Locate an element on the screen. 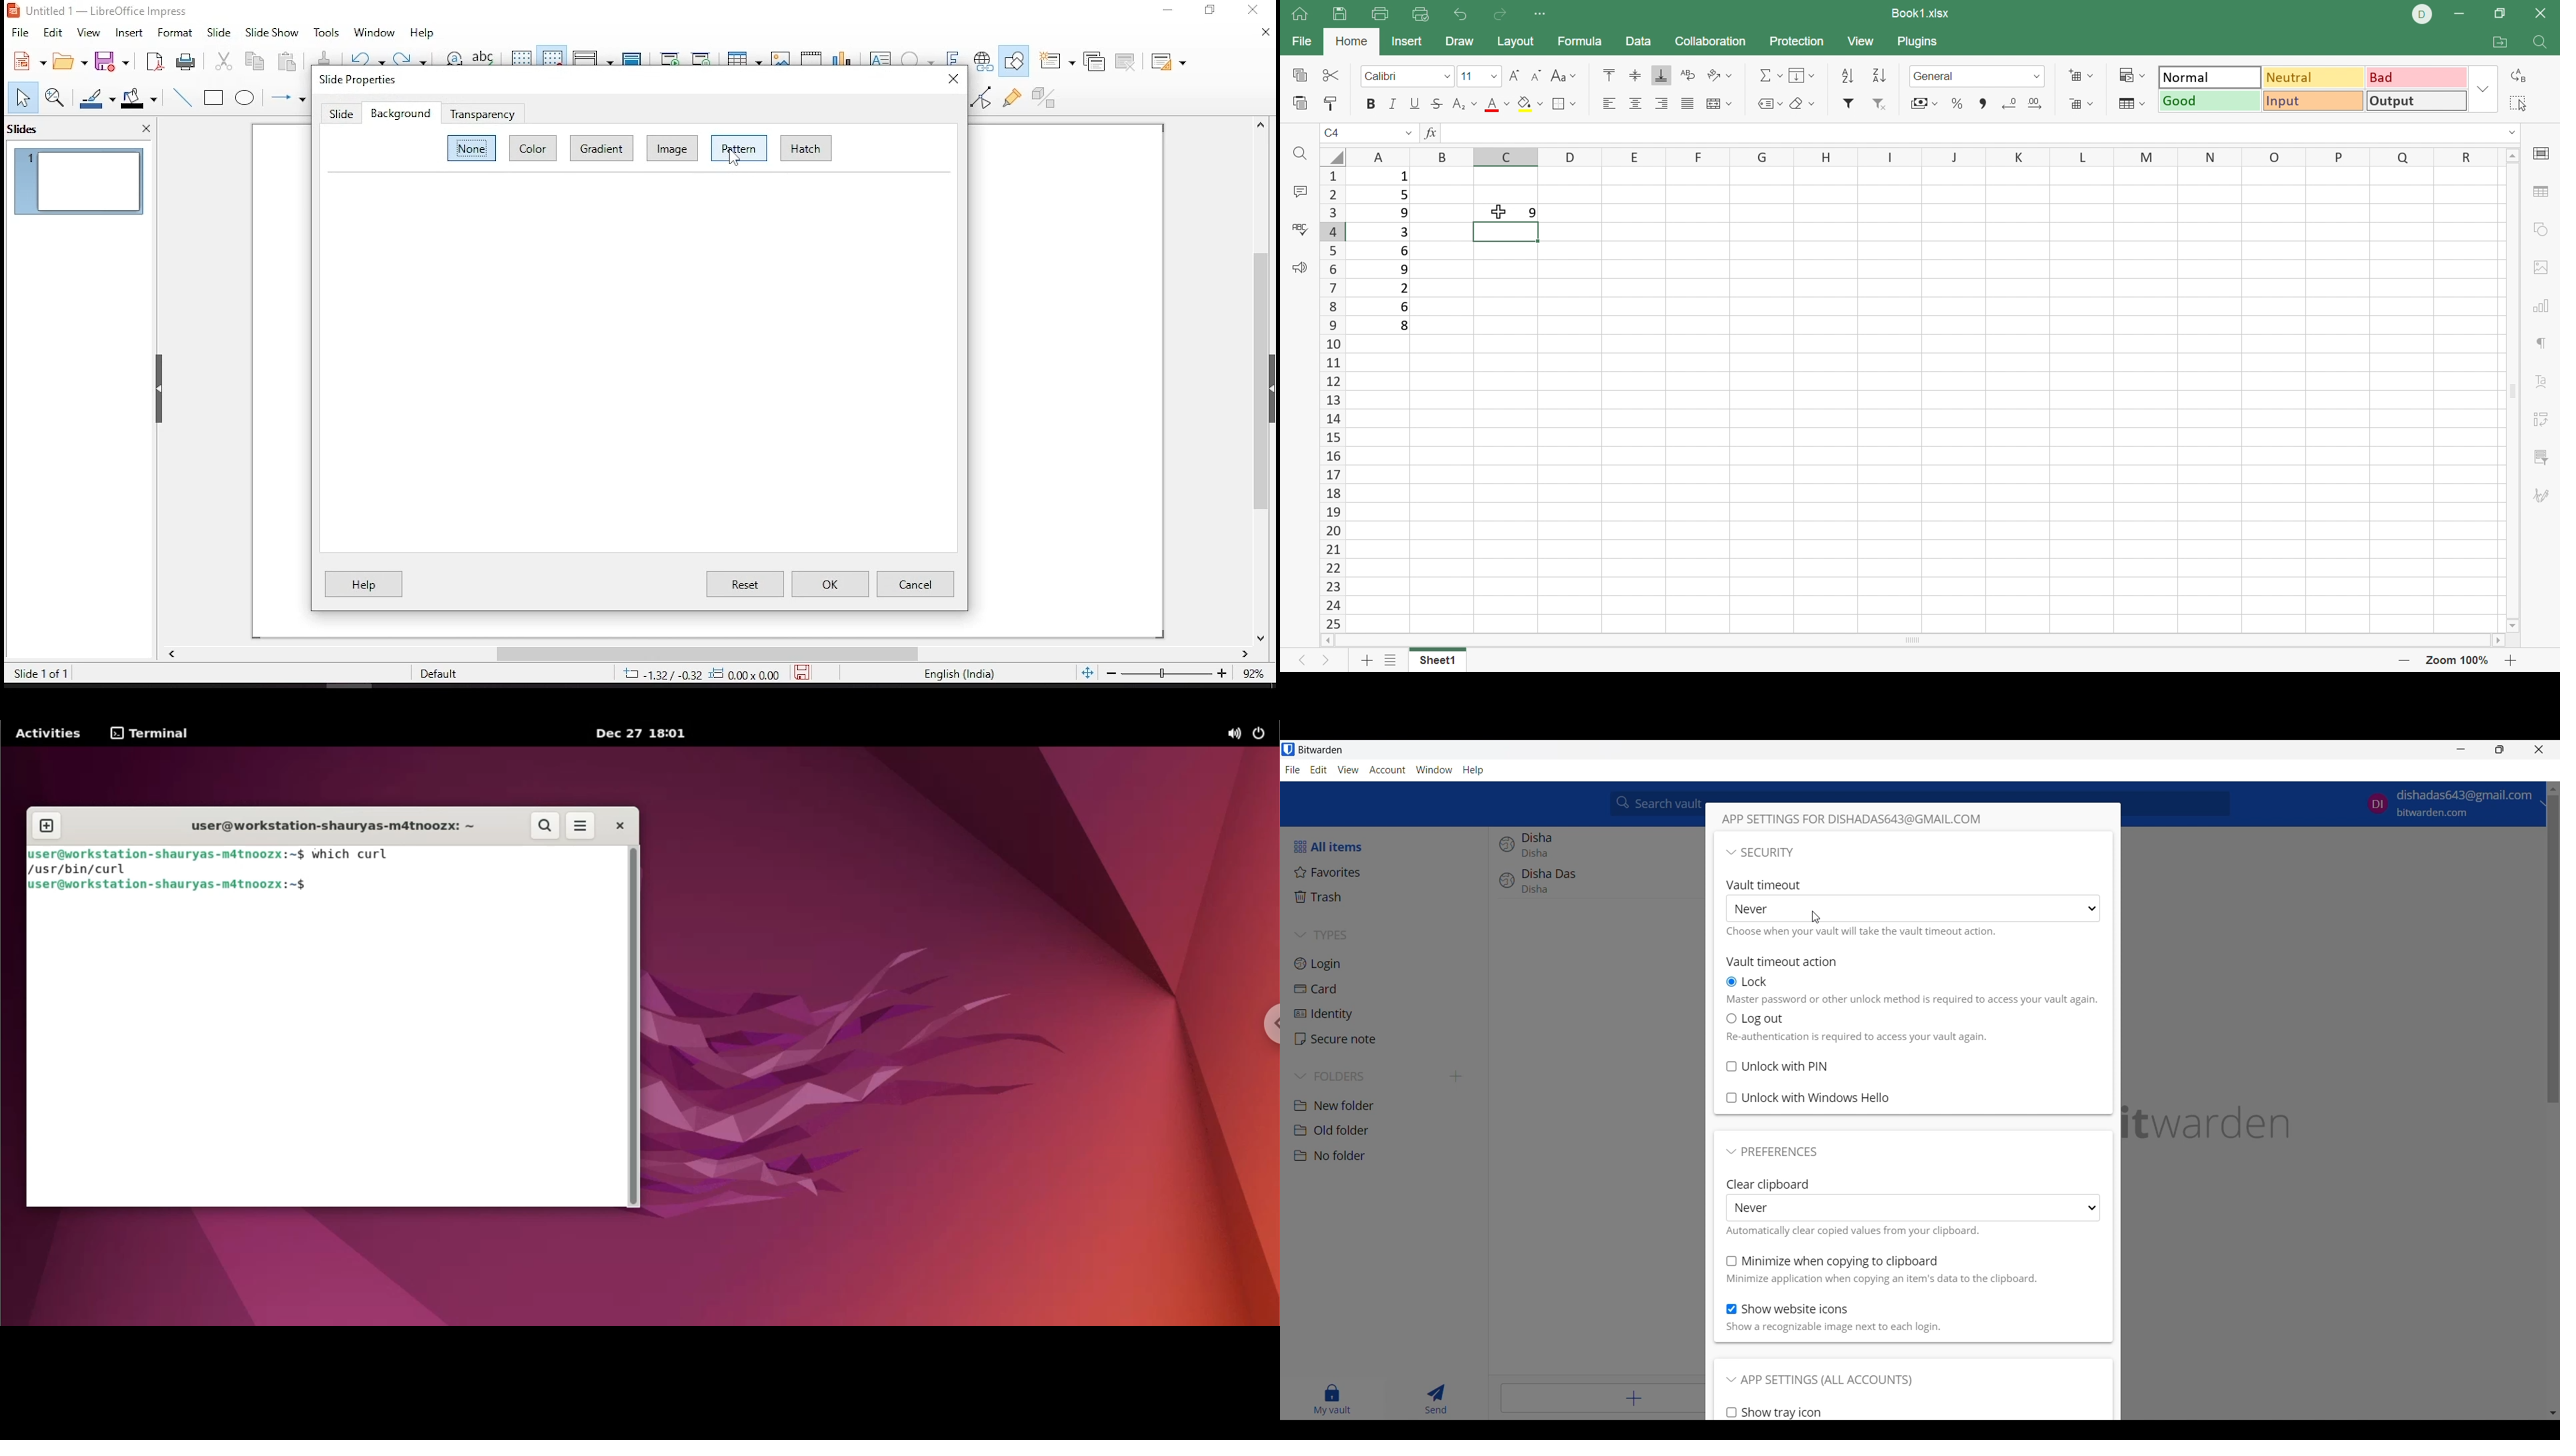  Scroll Up is located at coordinates (2511, 156).